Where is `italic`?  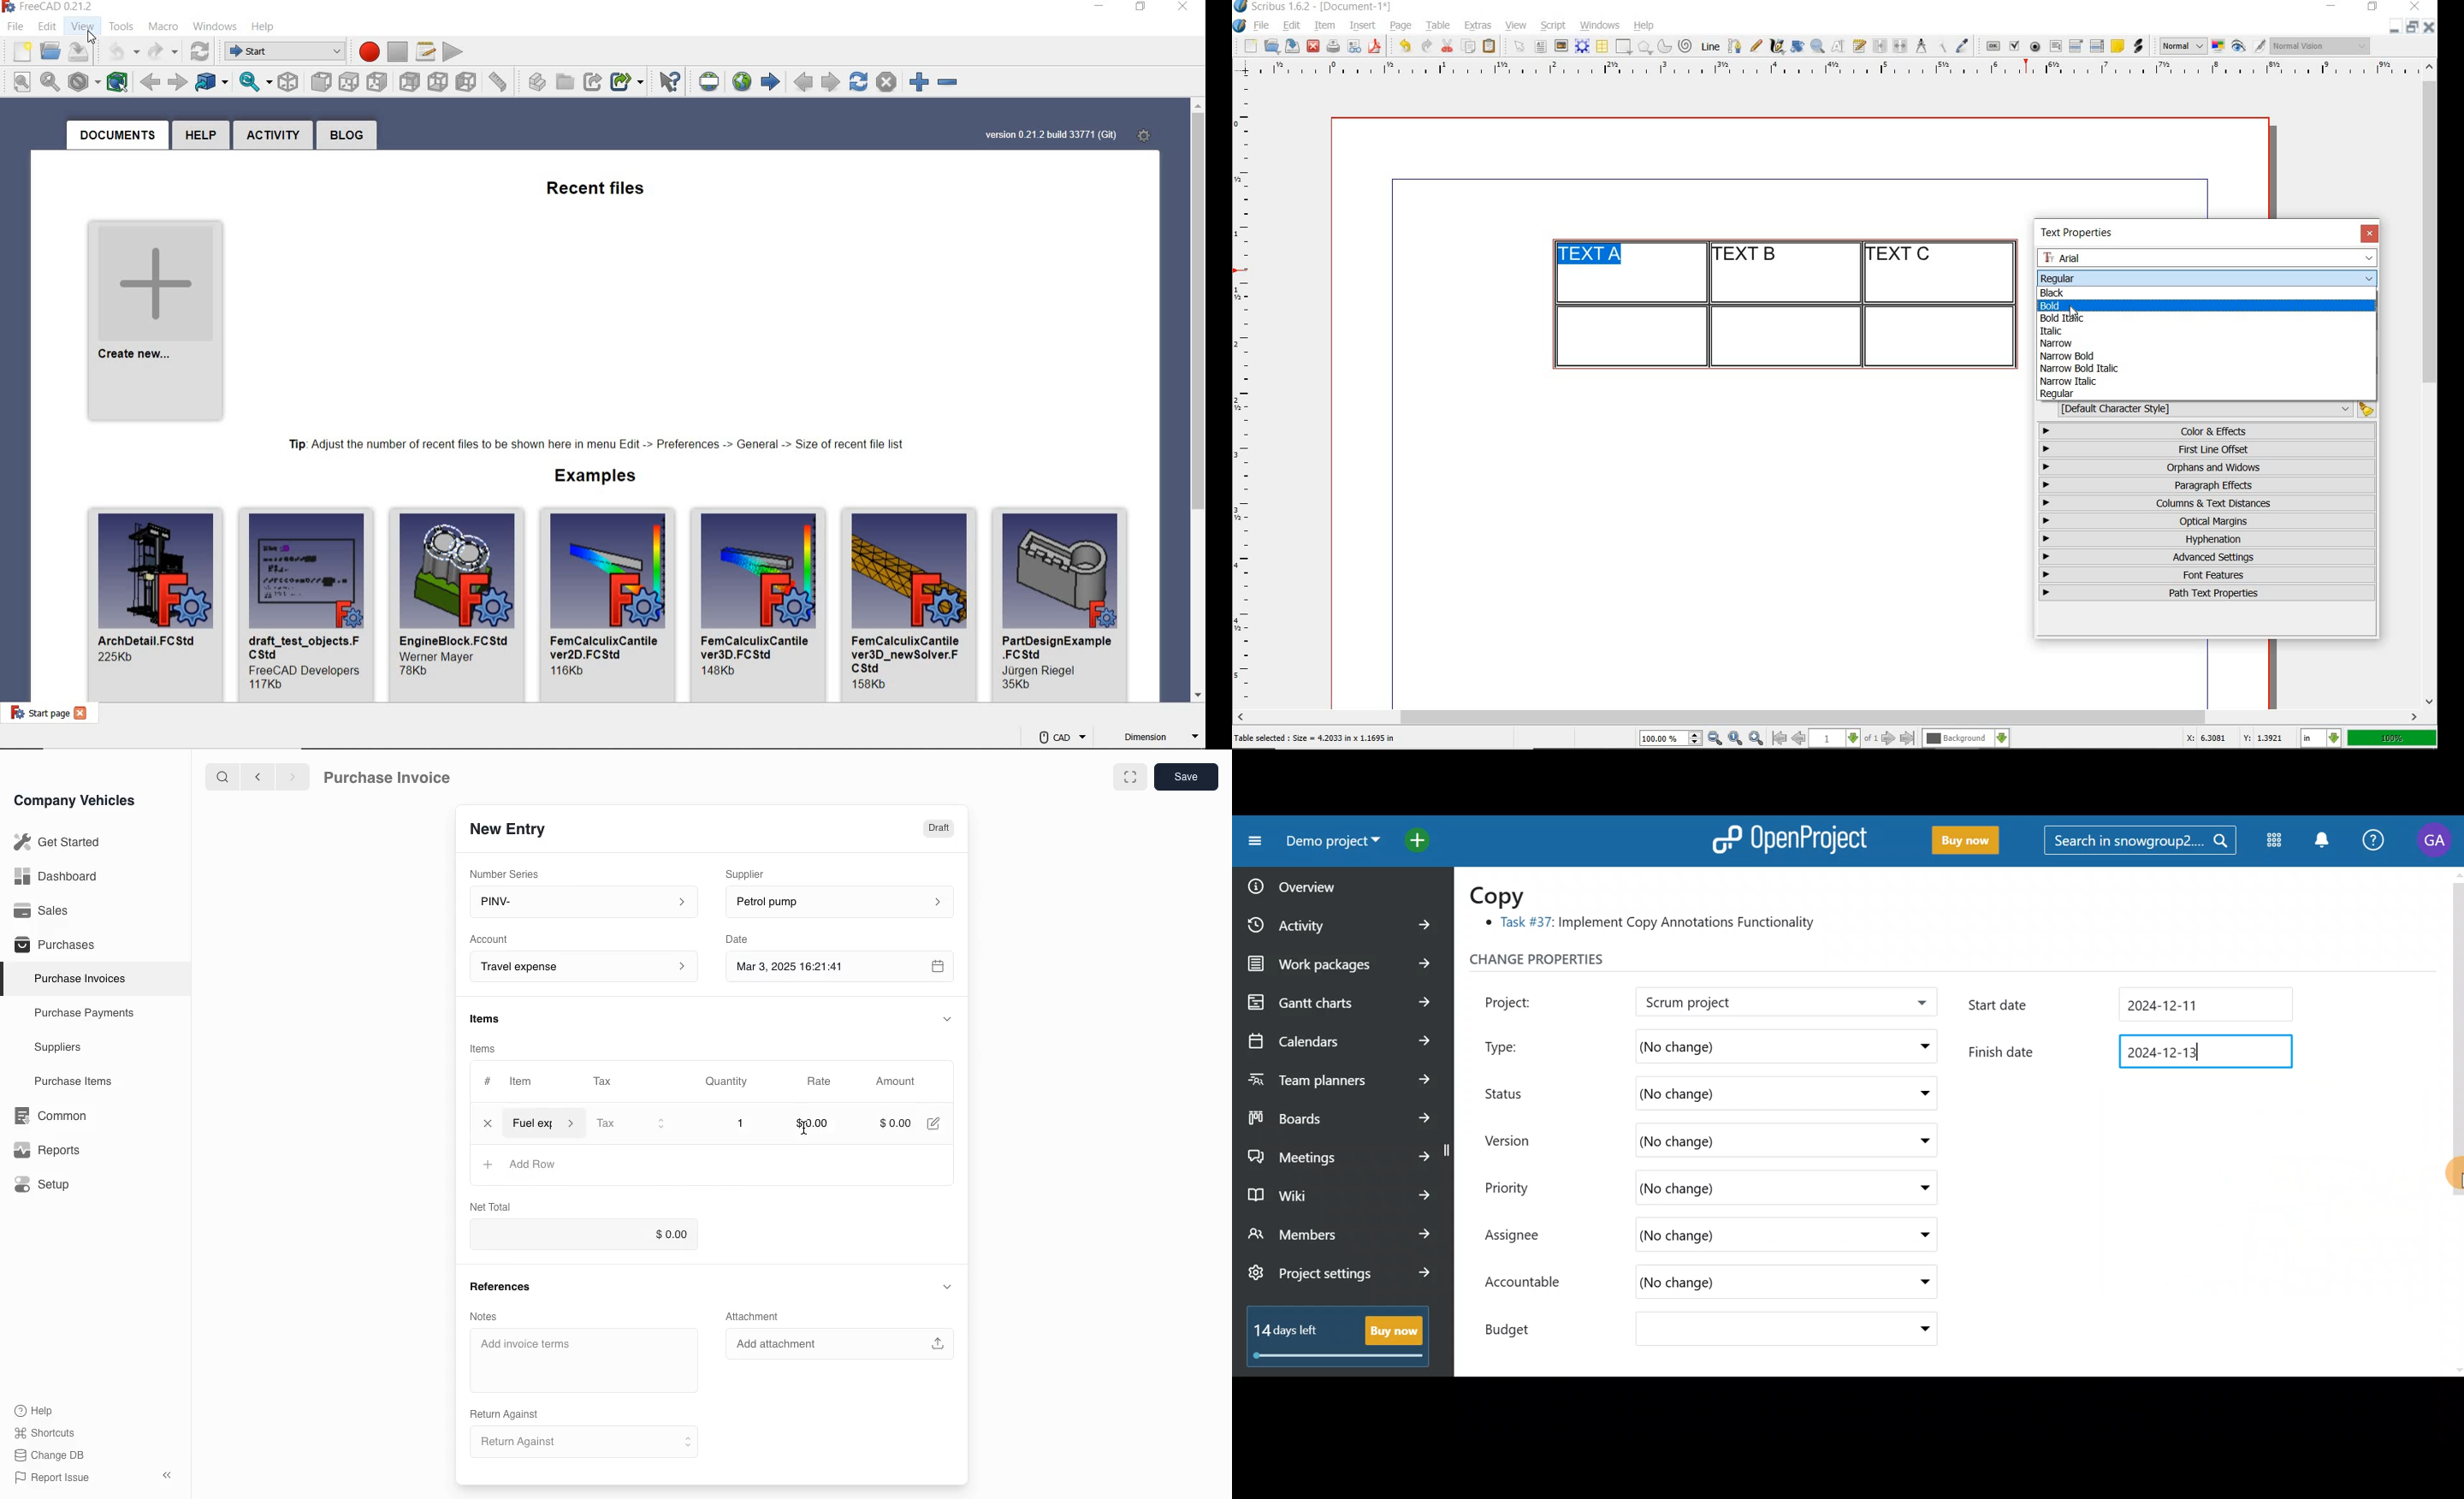
italic is located at coordinates (2050, 331).